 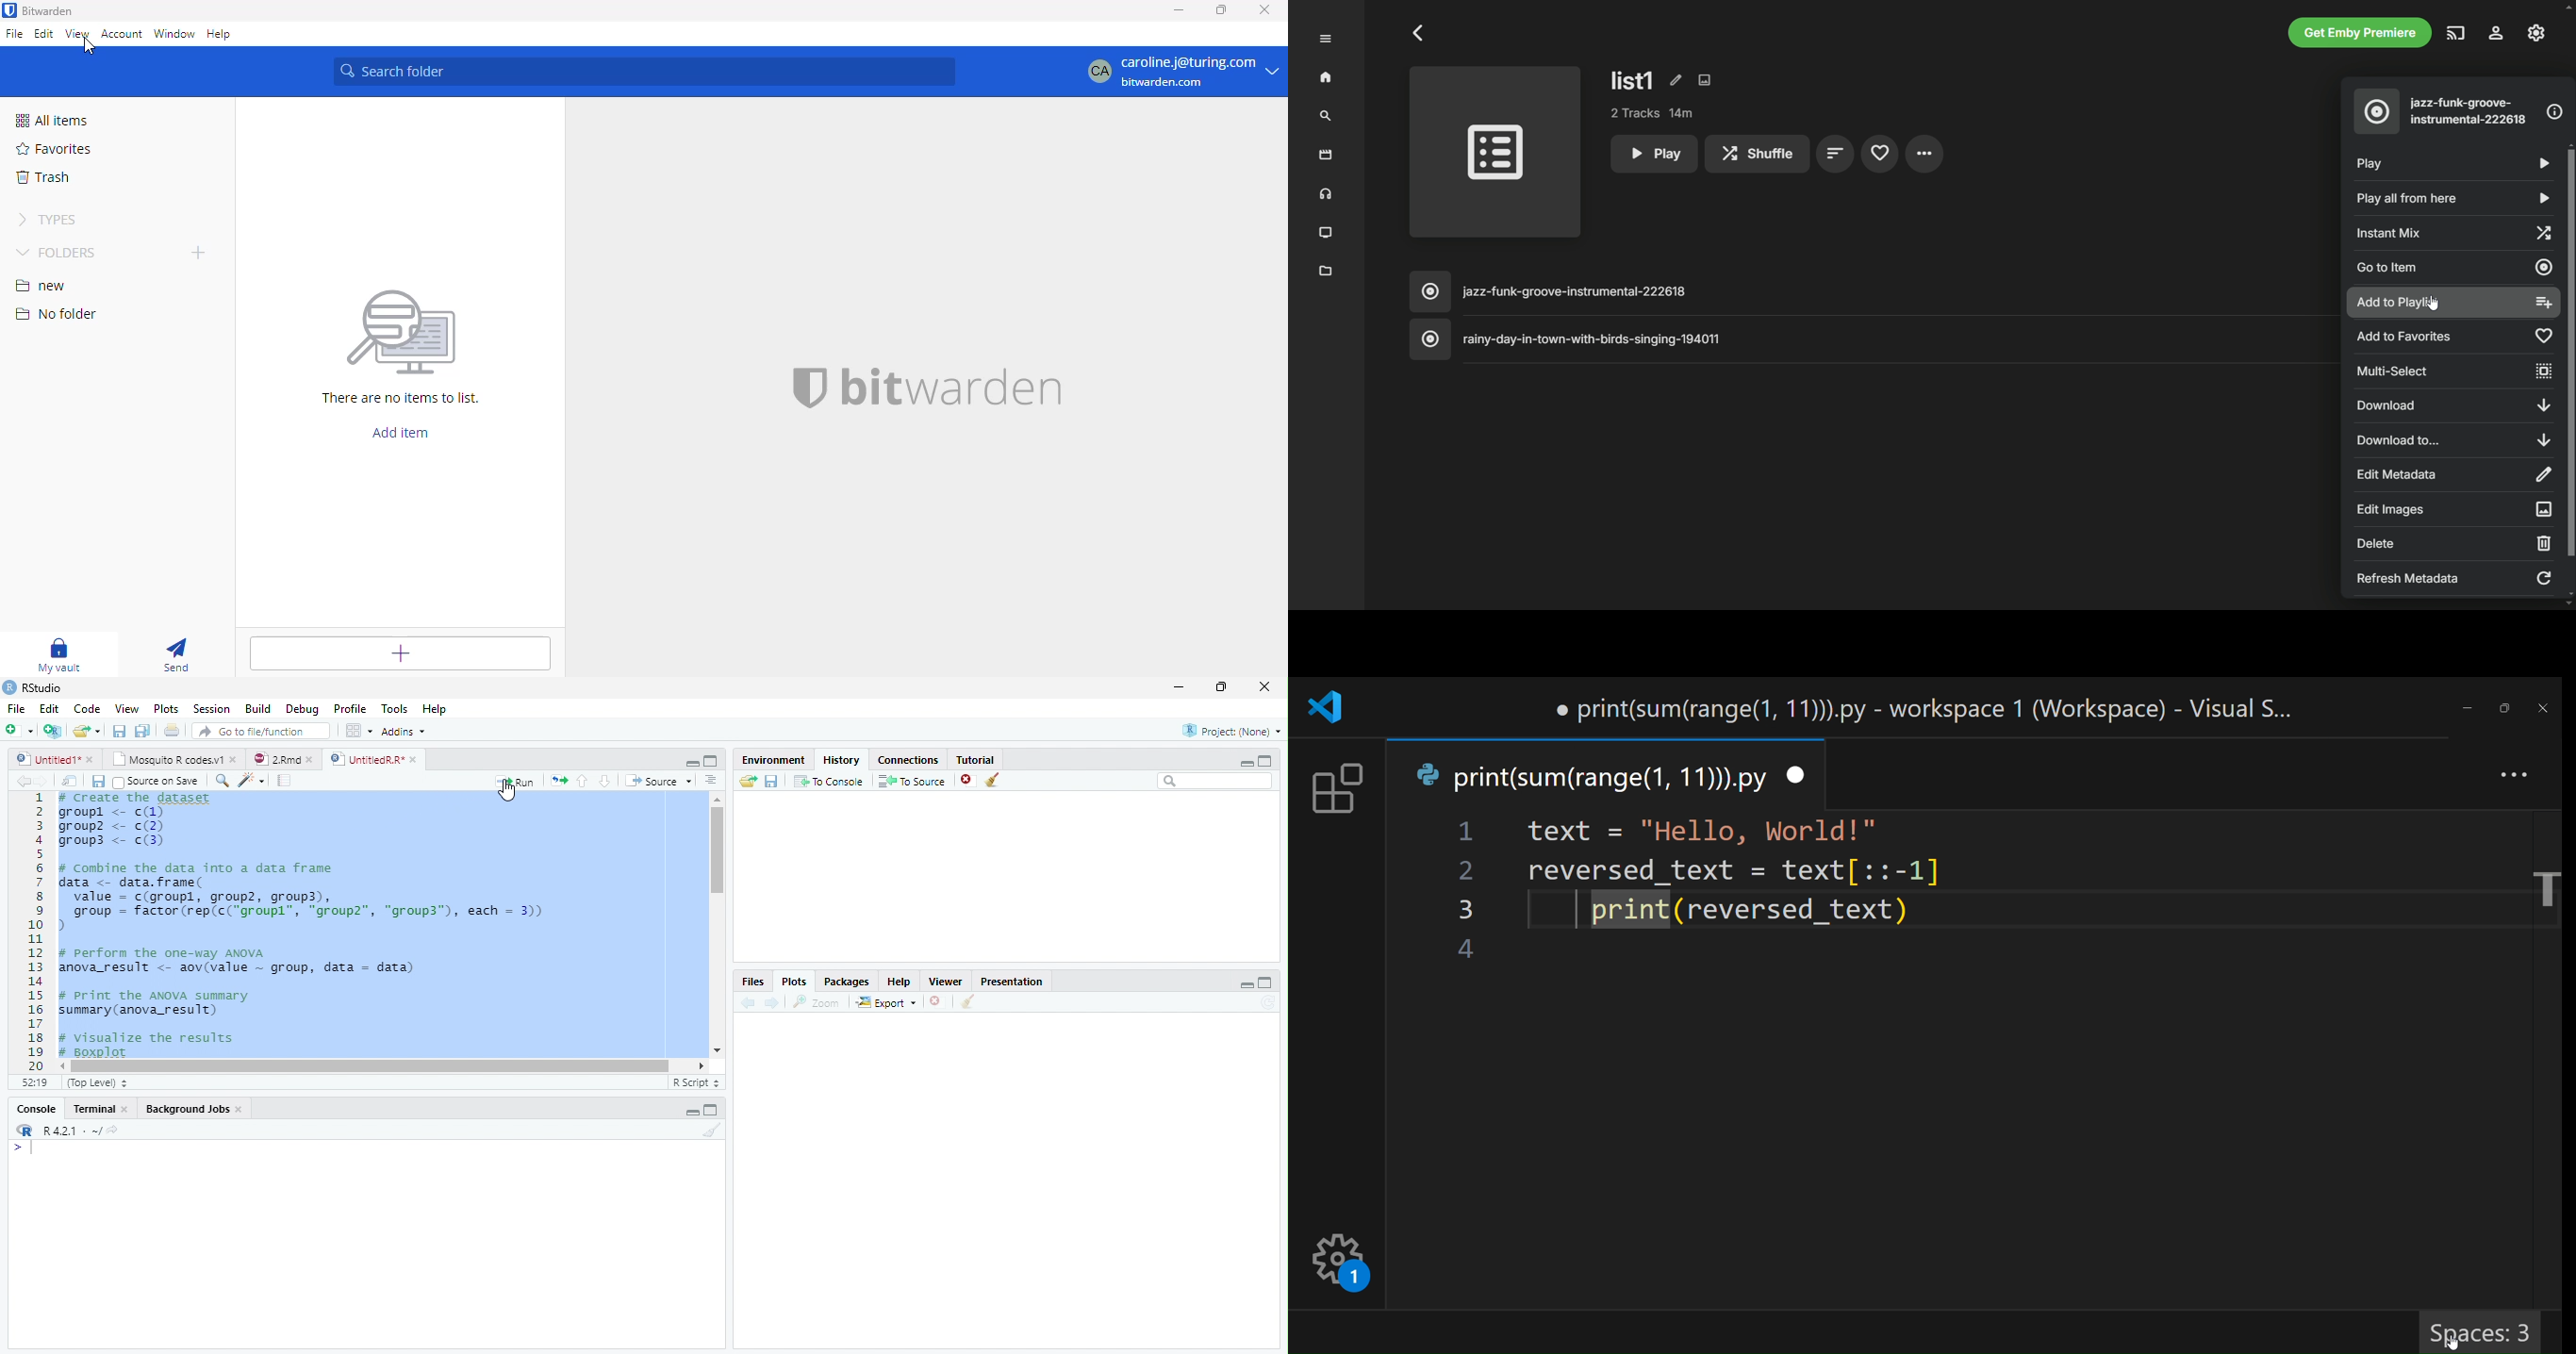 What do you see at coordinates (1653, 154) in the screenshot?
I see `play` at bounding box center [1653, 154].